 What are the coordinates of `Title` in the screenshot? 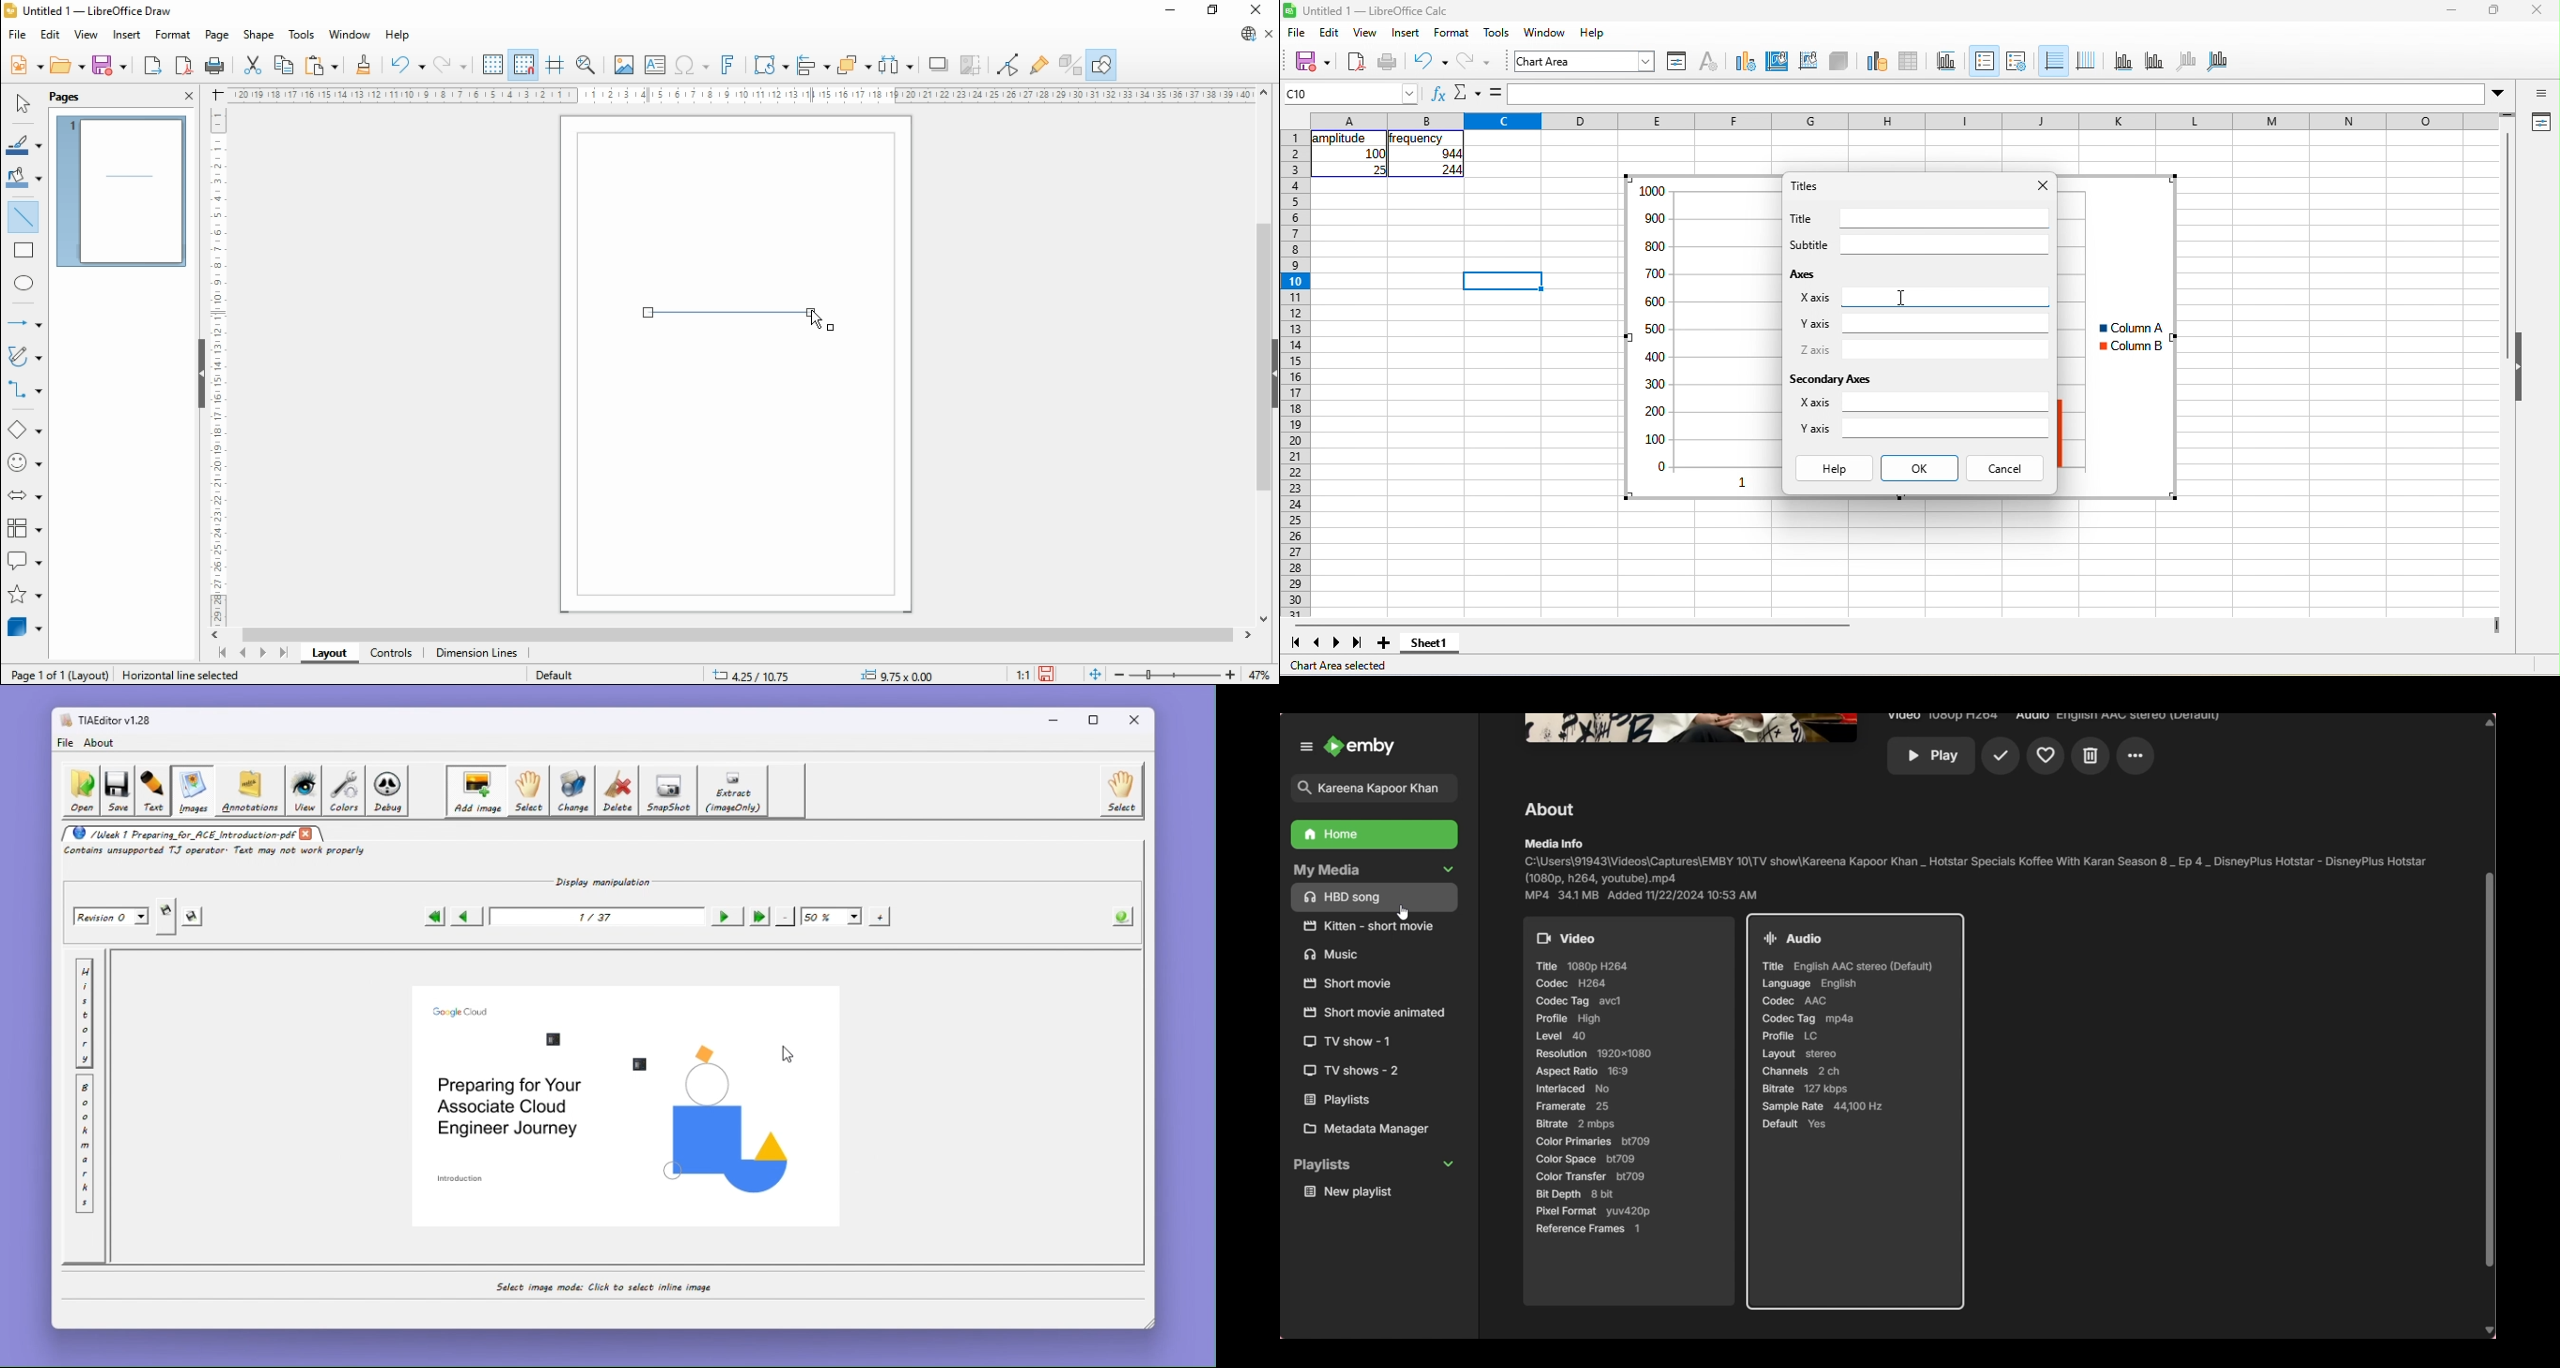 It's located at (1800, 218).